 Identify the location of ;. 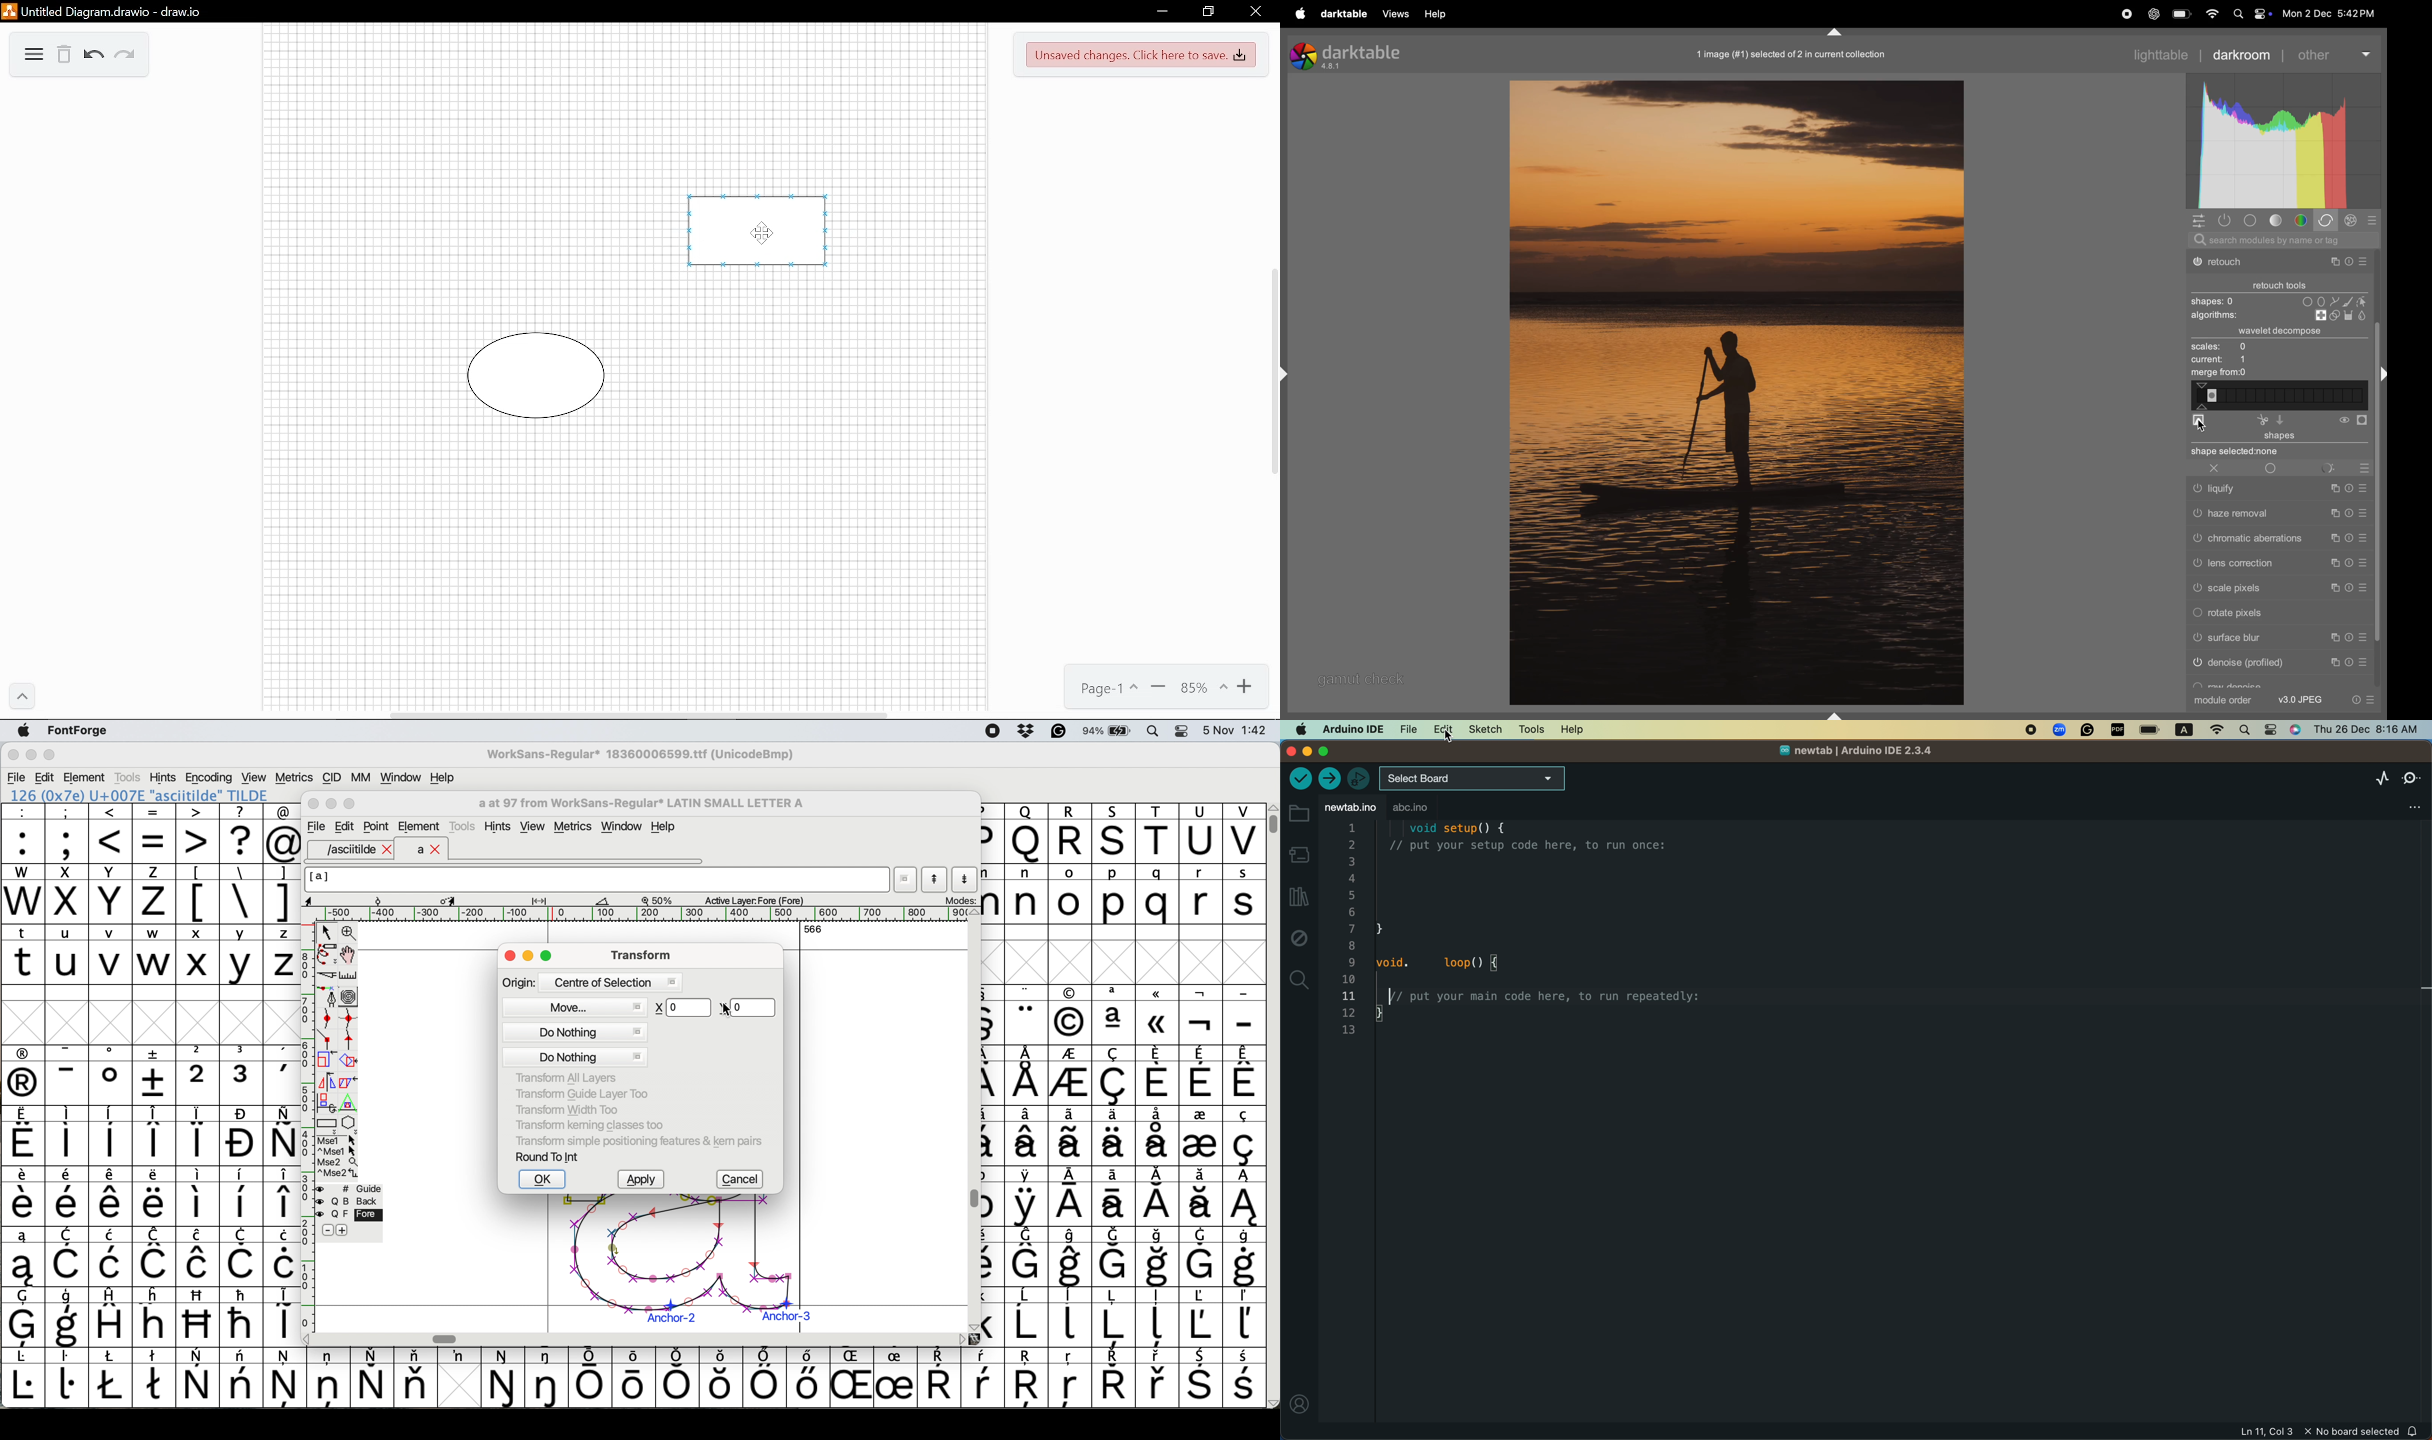
(67, 832).